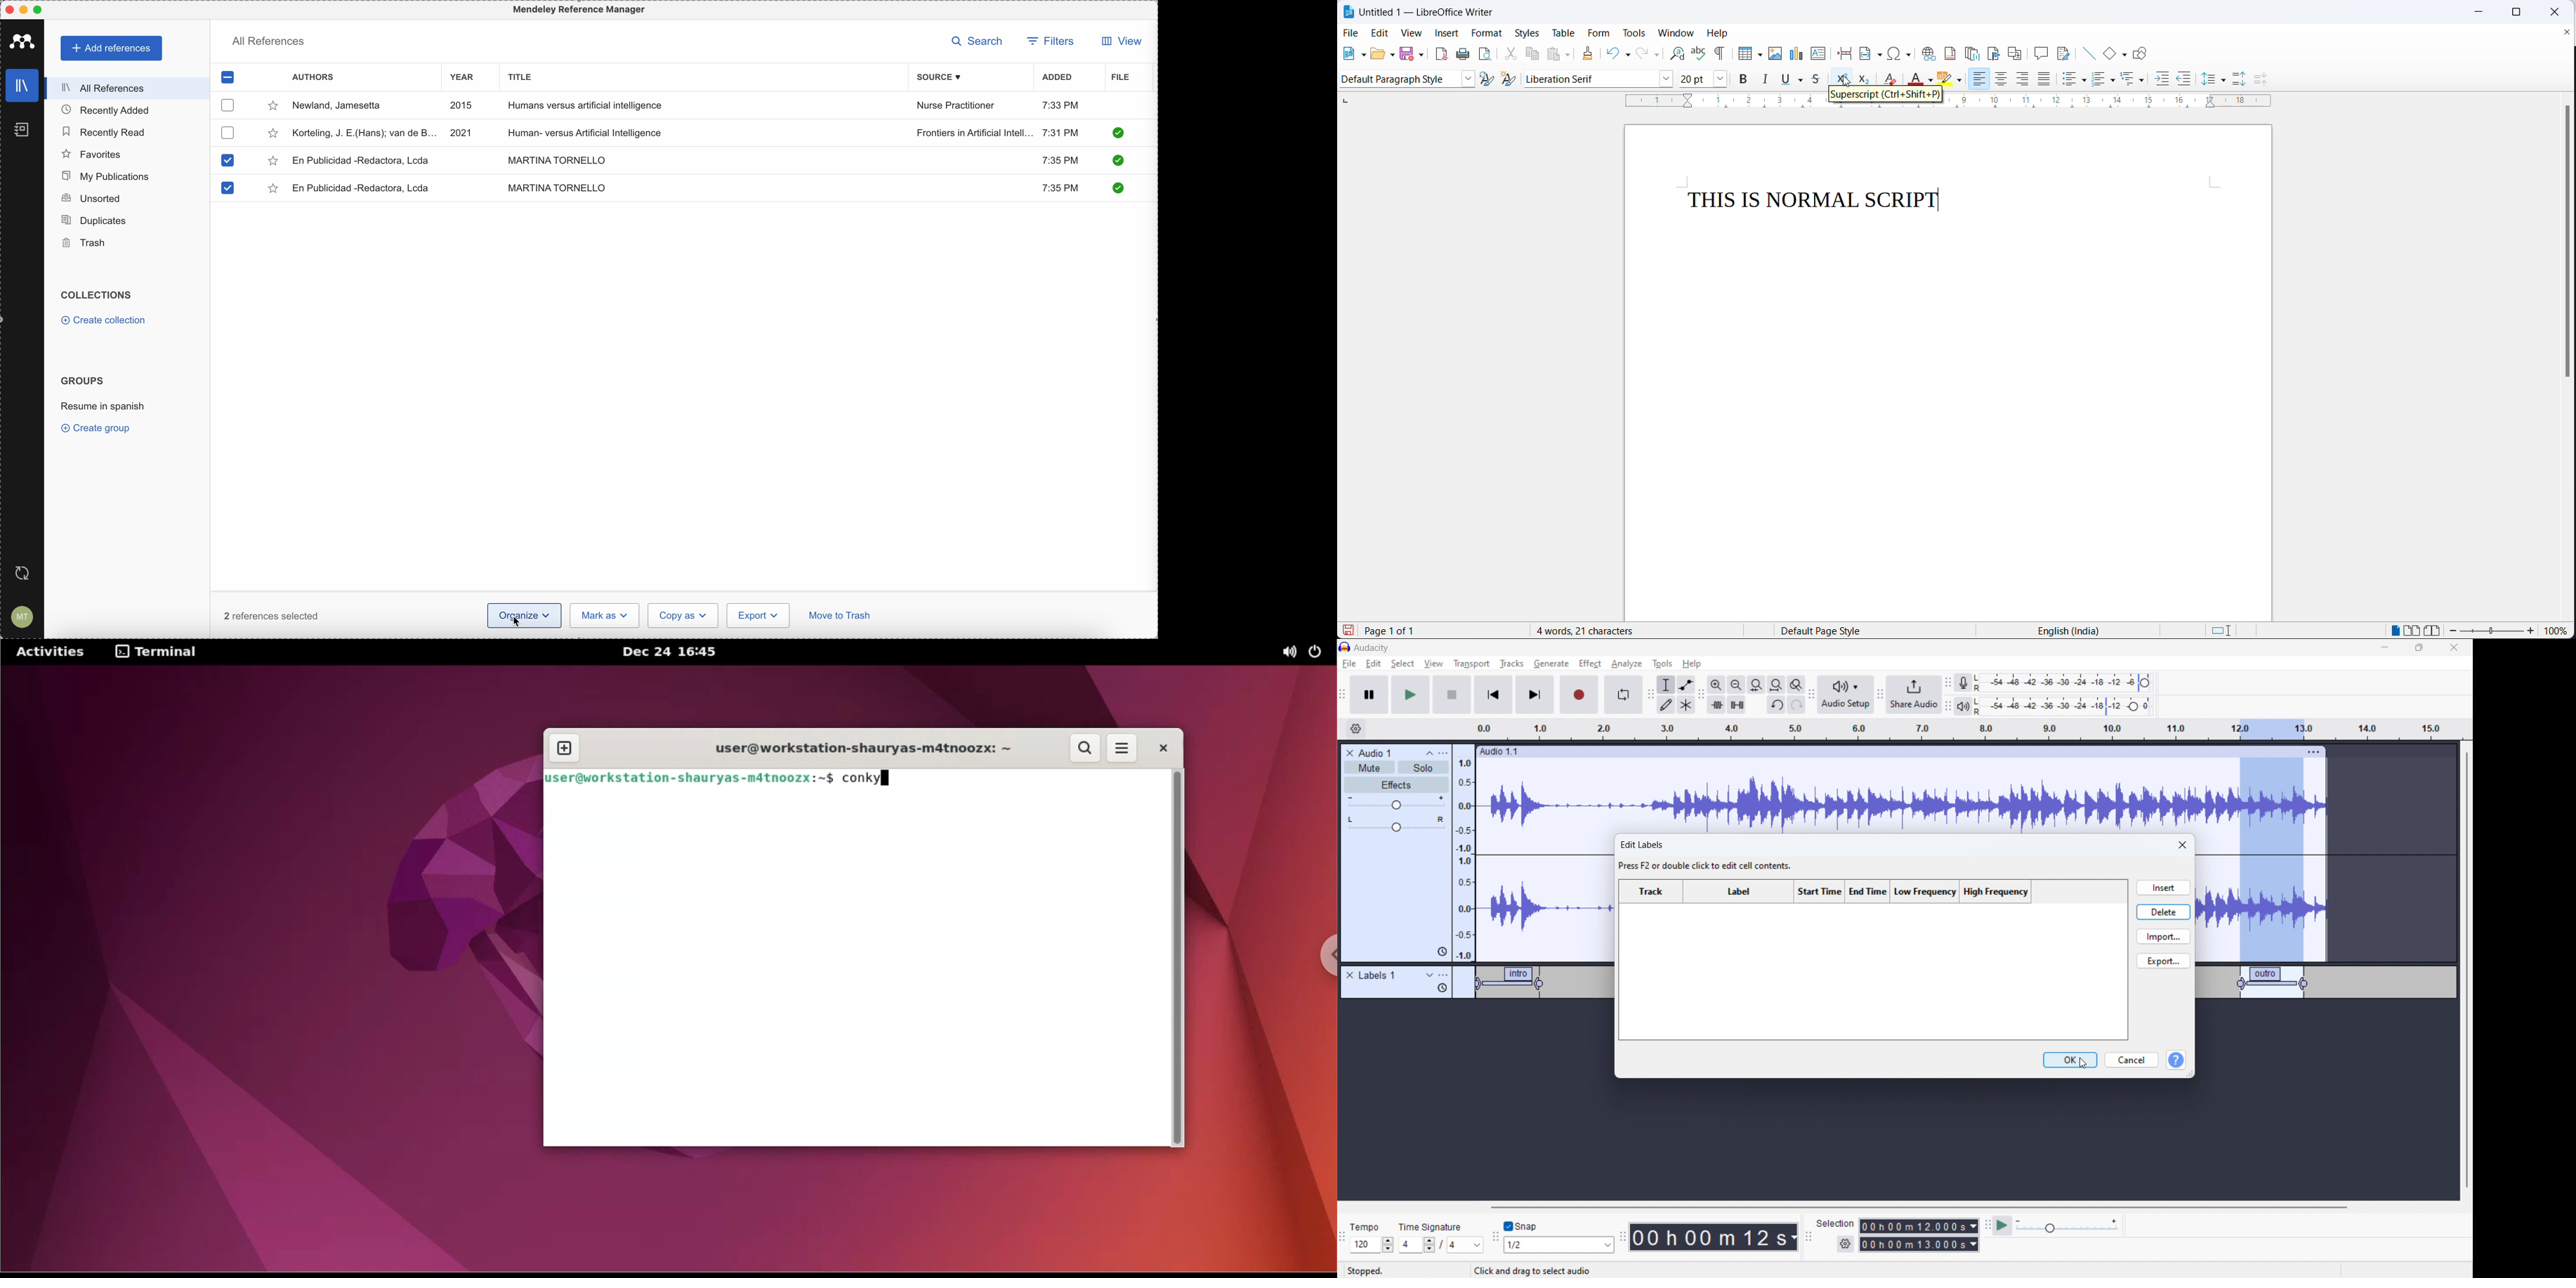 The width and height of the screenshot is (2576, 1288). Describe the element at coordinates (2385, 648) in the screenshot. I see `minimize` at that location.